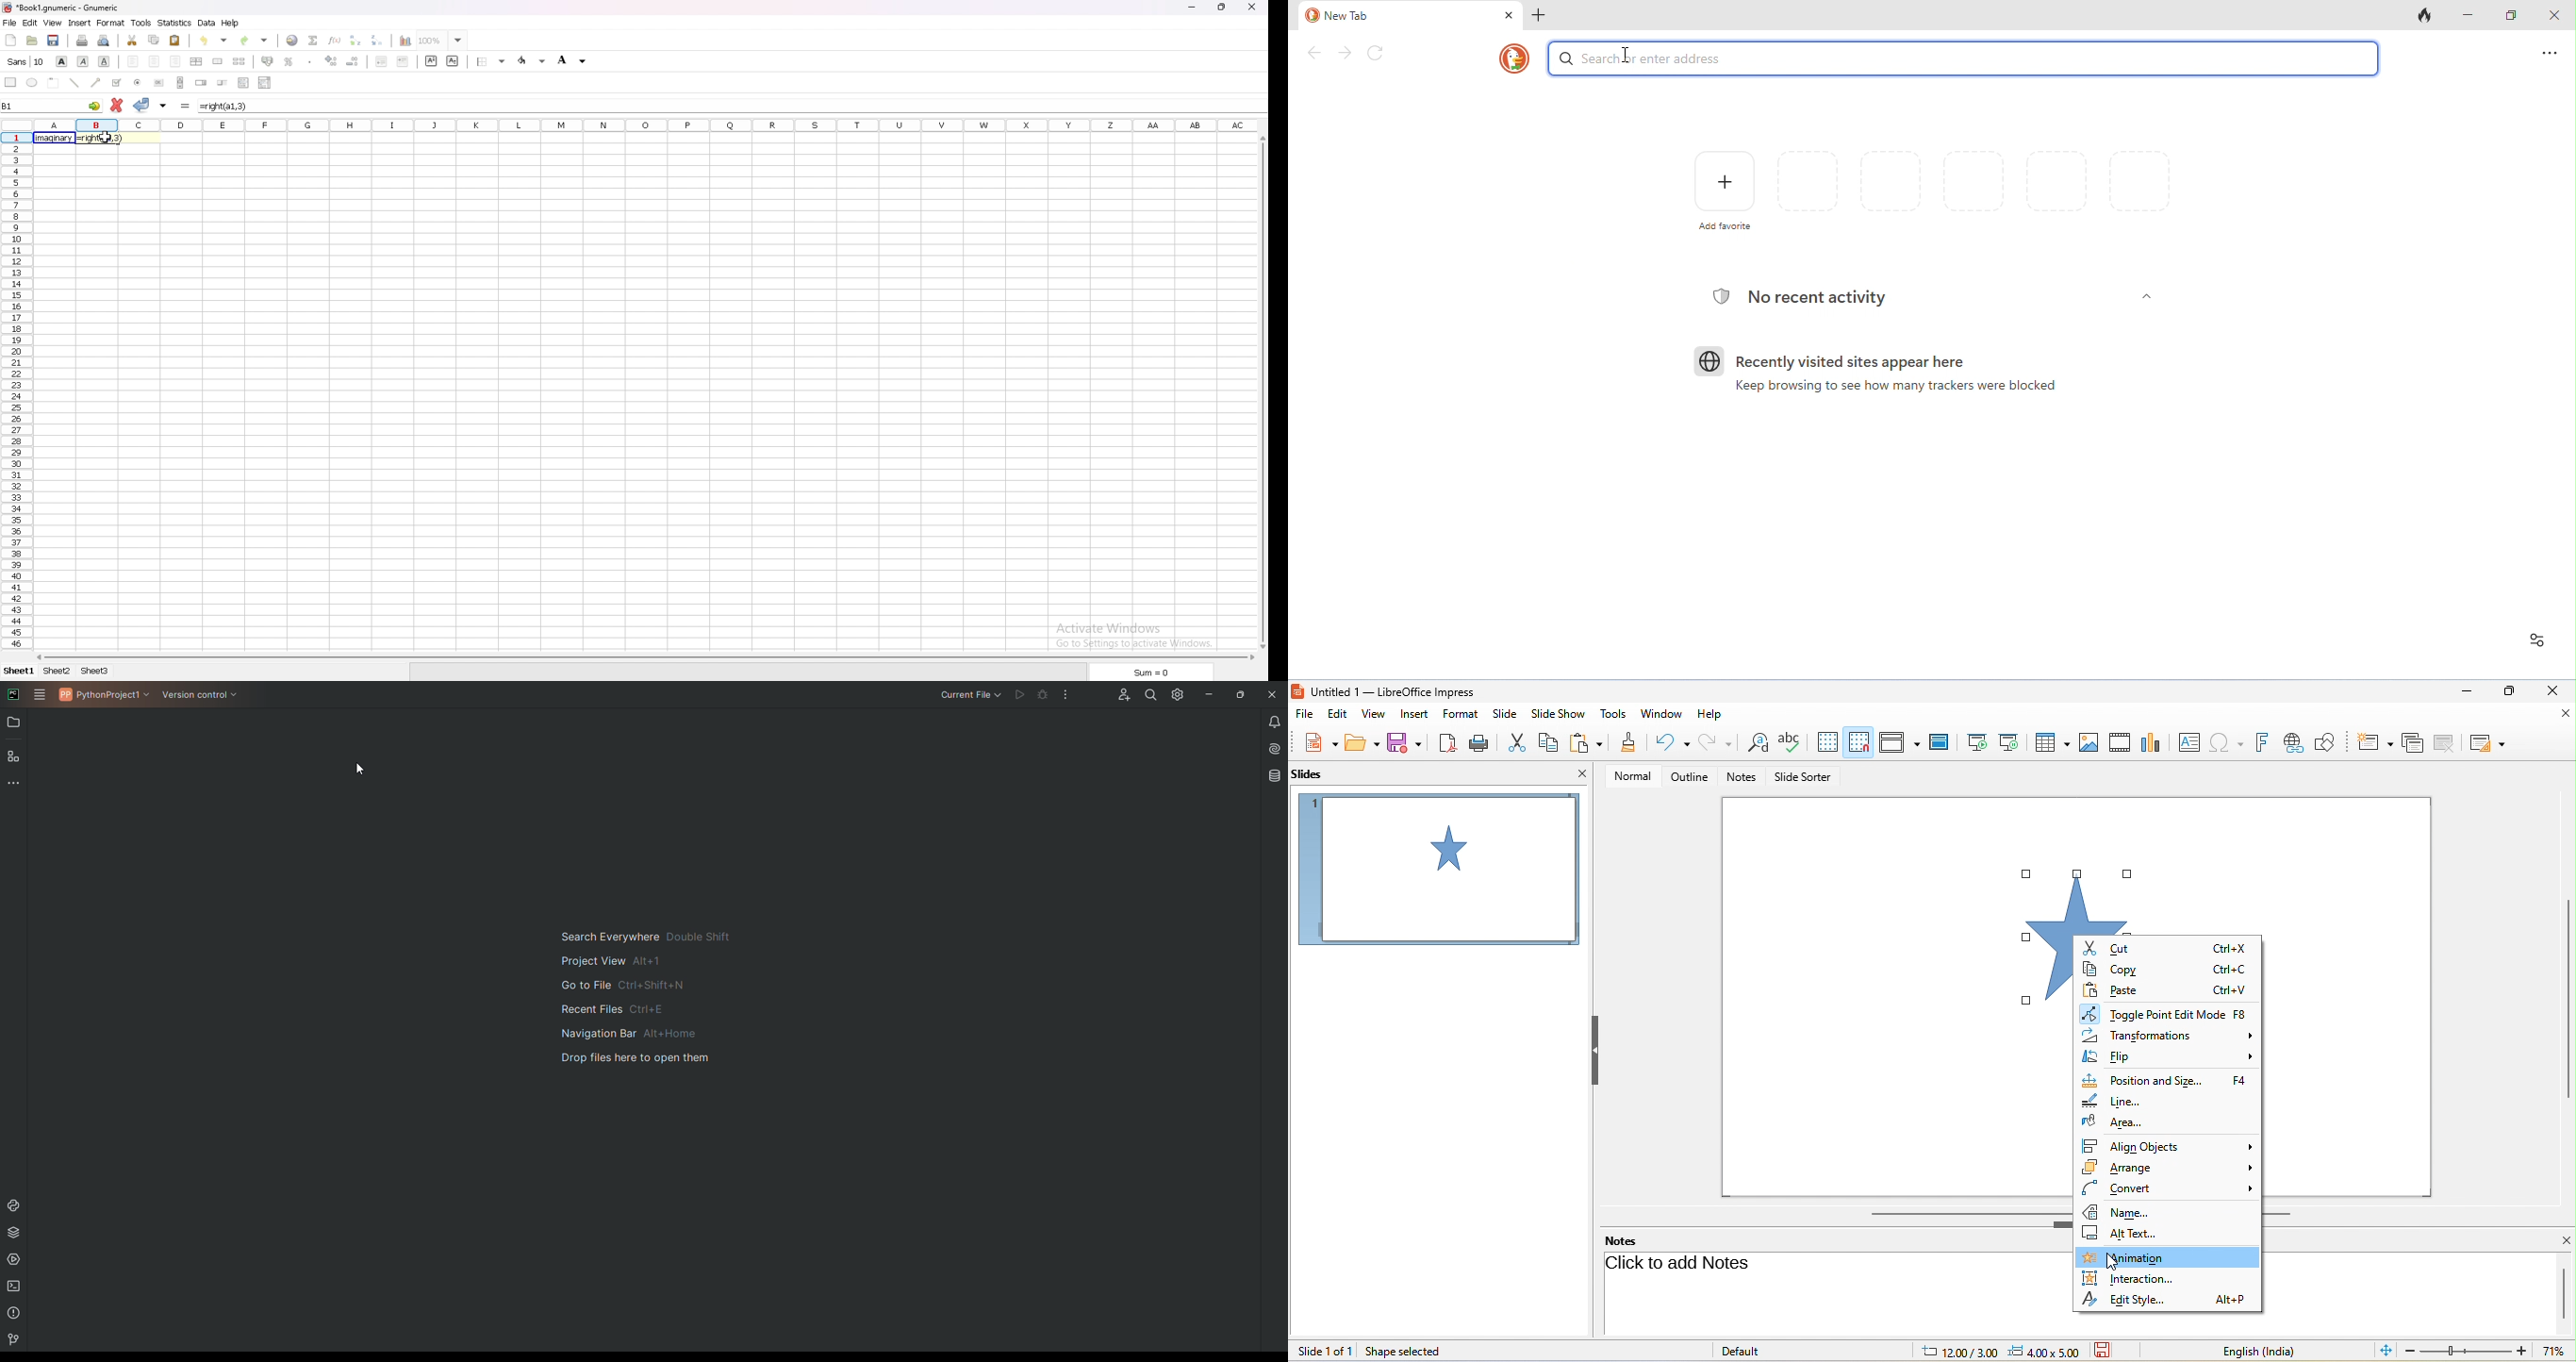 The image size is (2576, 1372). I want to click on slider, so click(223, 83).